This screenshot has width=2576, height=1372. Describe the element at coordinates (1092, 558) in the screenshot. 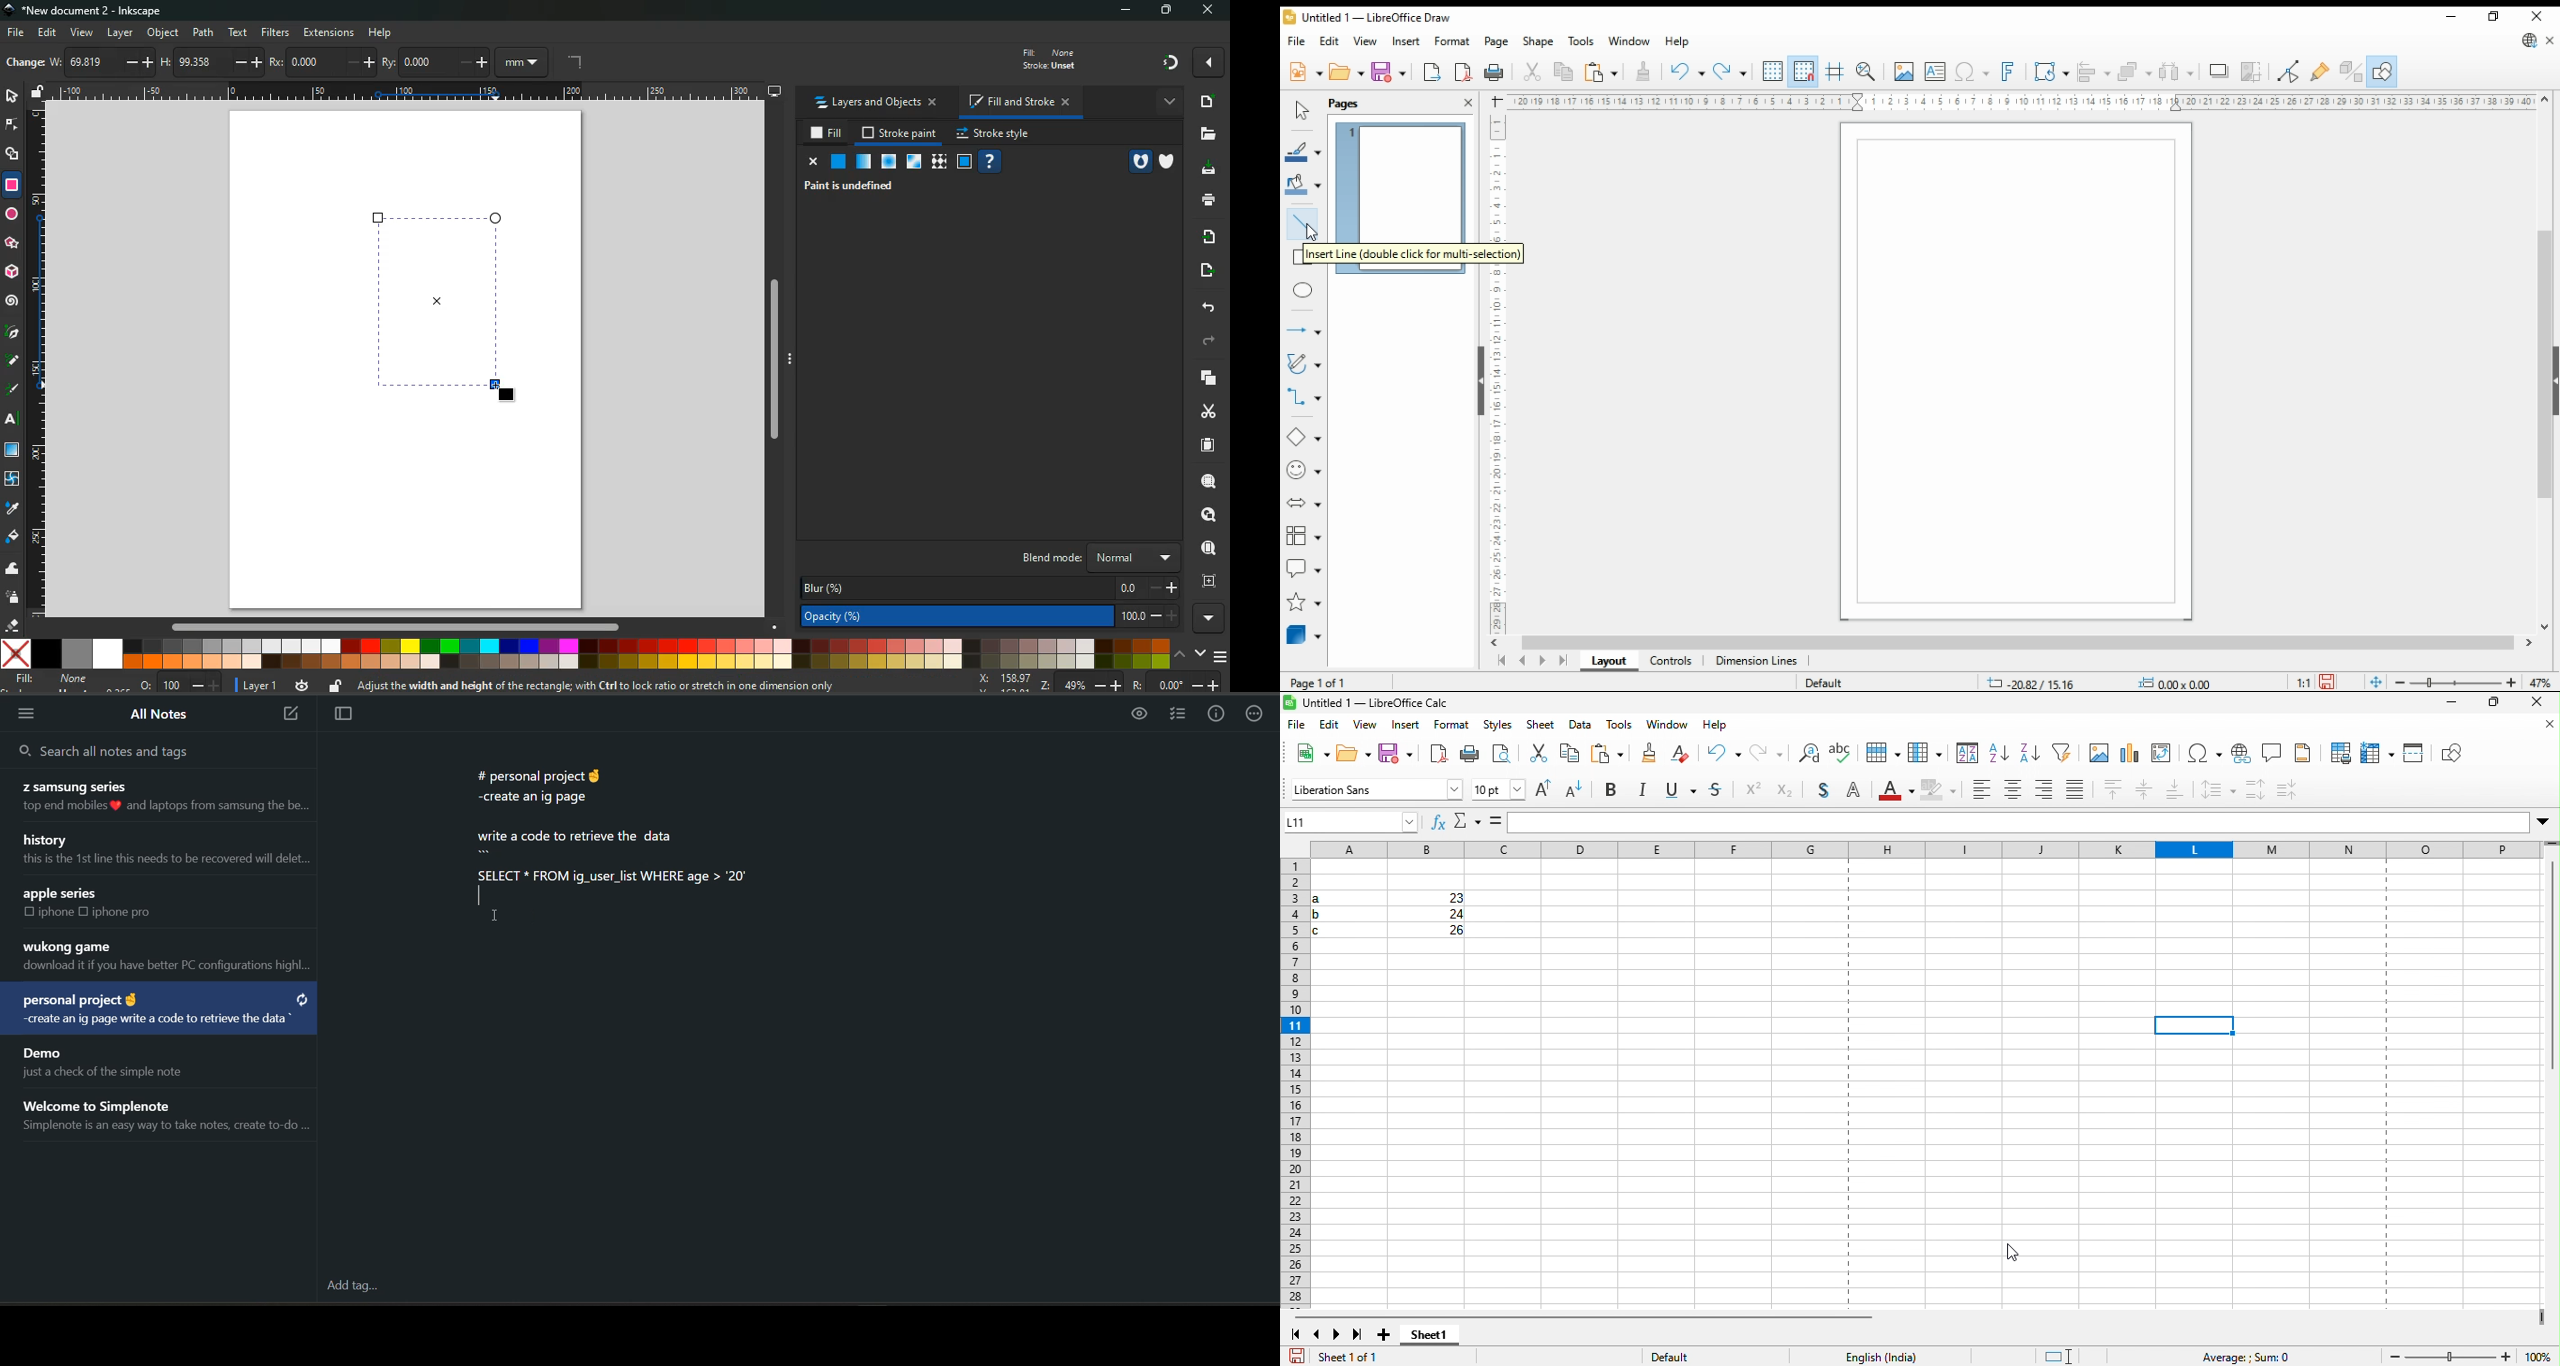

I see `blend mode` at that location.